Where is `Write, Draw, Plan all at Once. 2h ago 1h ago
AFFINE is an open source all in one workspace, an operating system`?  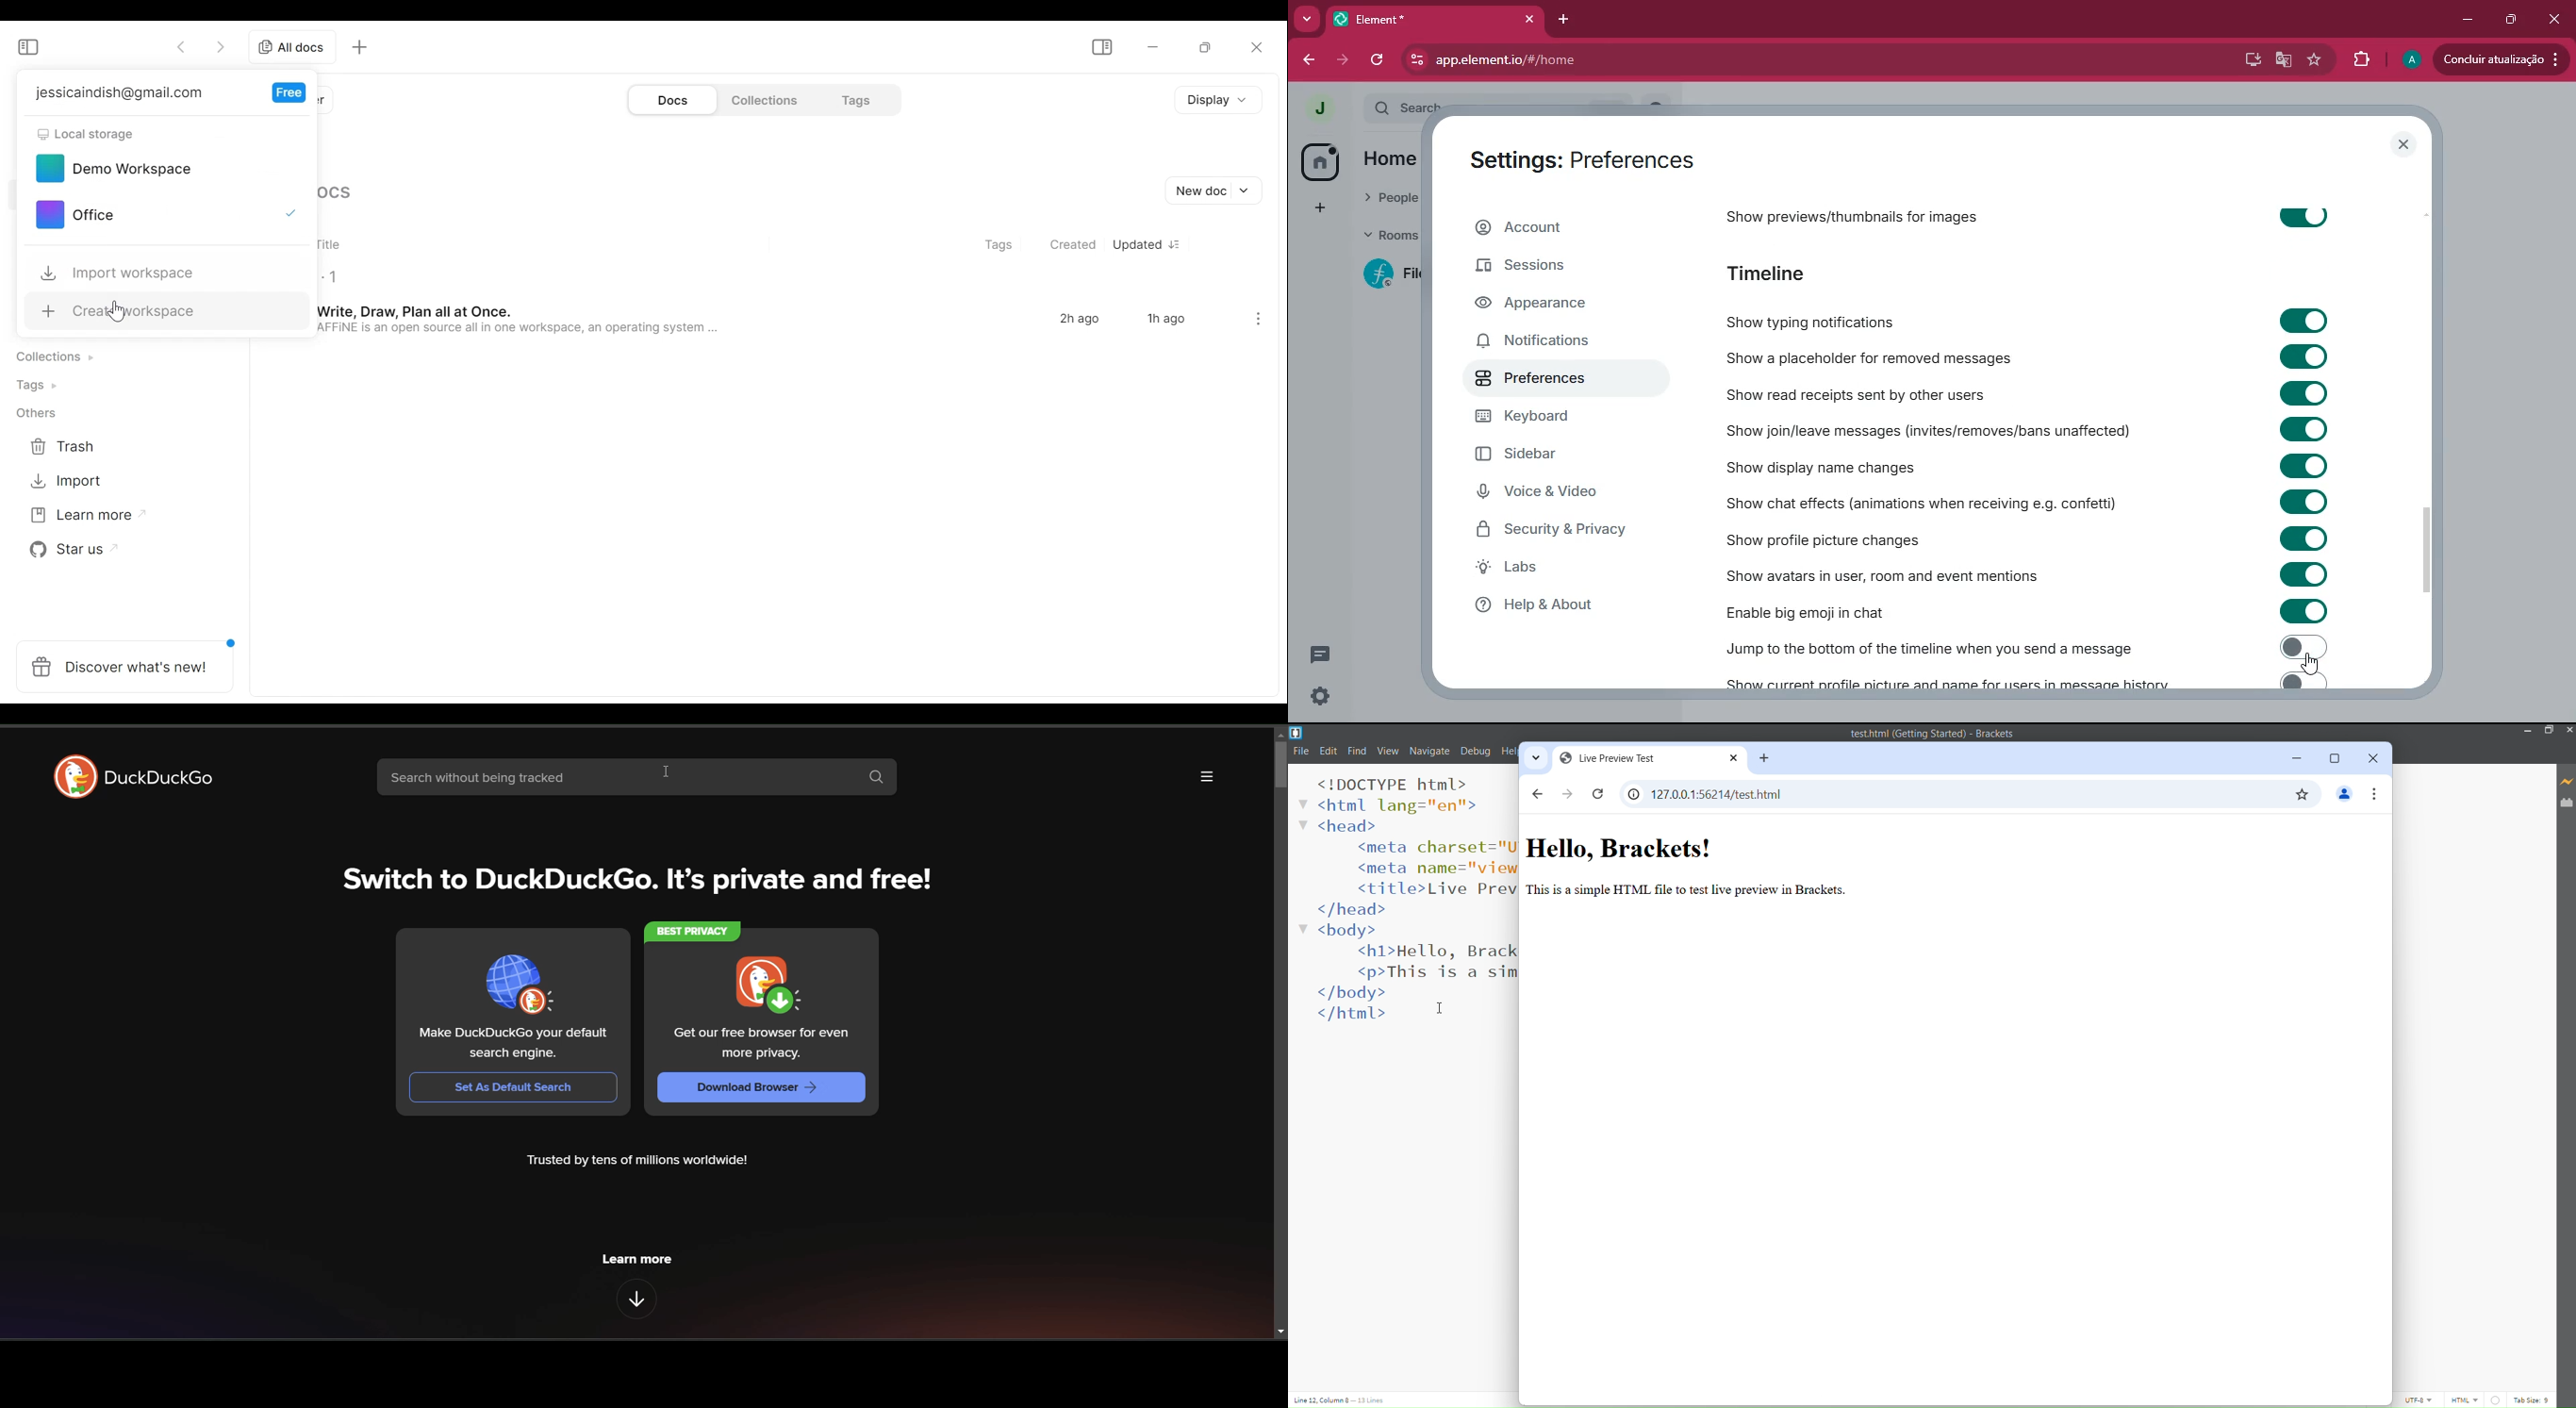
Write, Draw, Plan all at Once. 2h ago 1h ago
AFFINE is an open source all in one workspace, an operating system is located at coordinates (744, 319).